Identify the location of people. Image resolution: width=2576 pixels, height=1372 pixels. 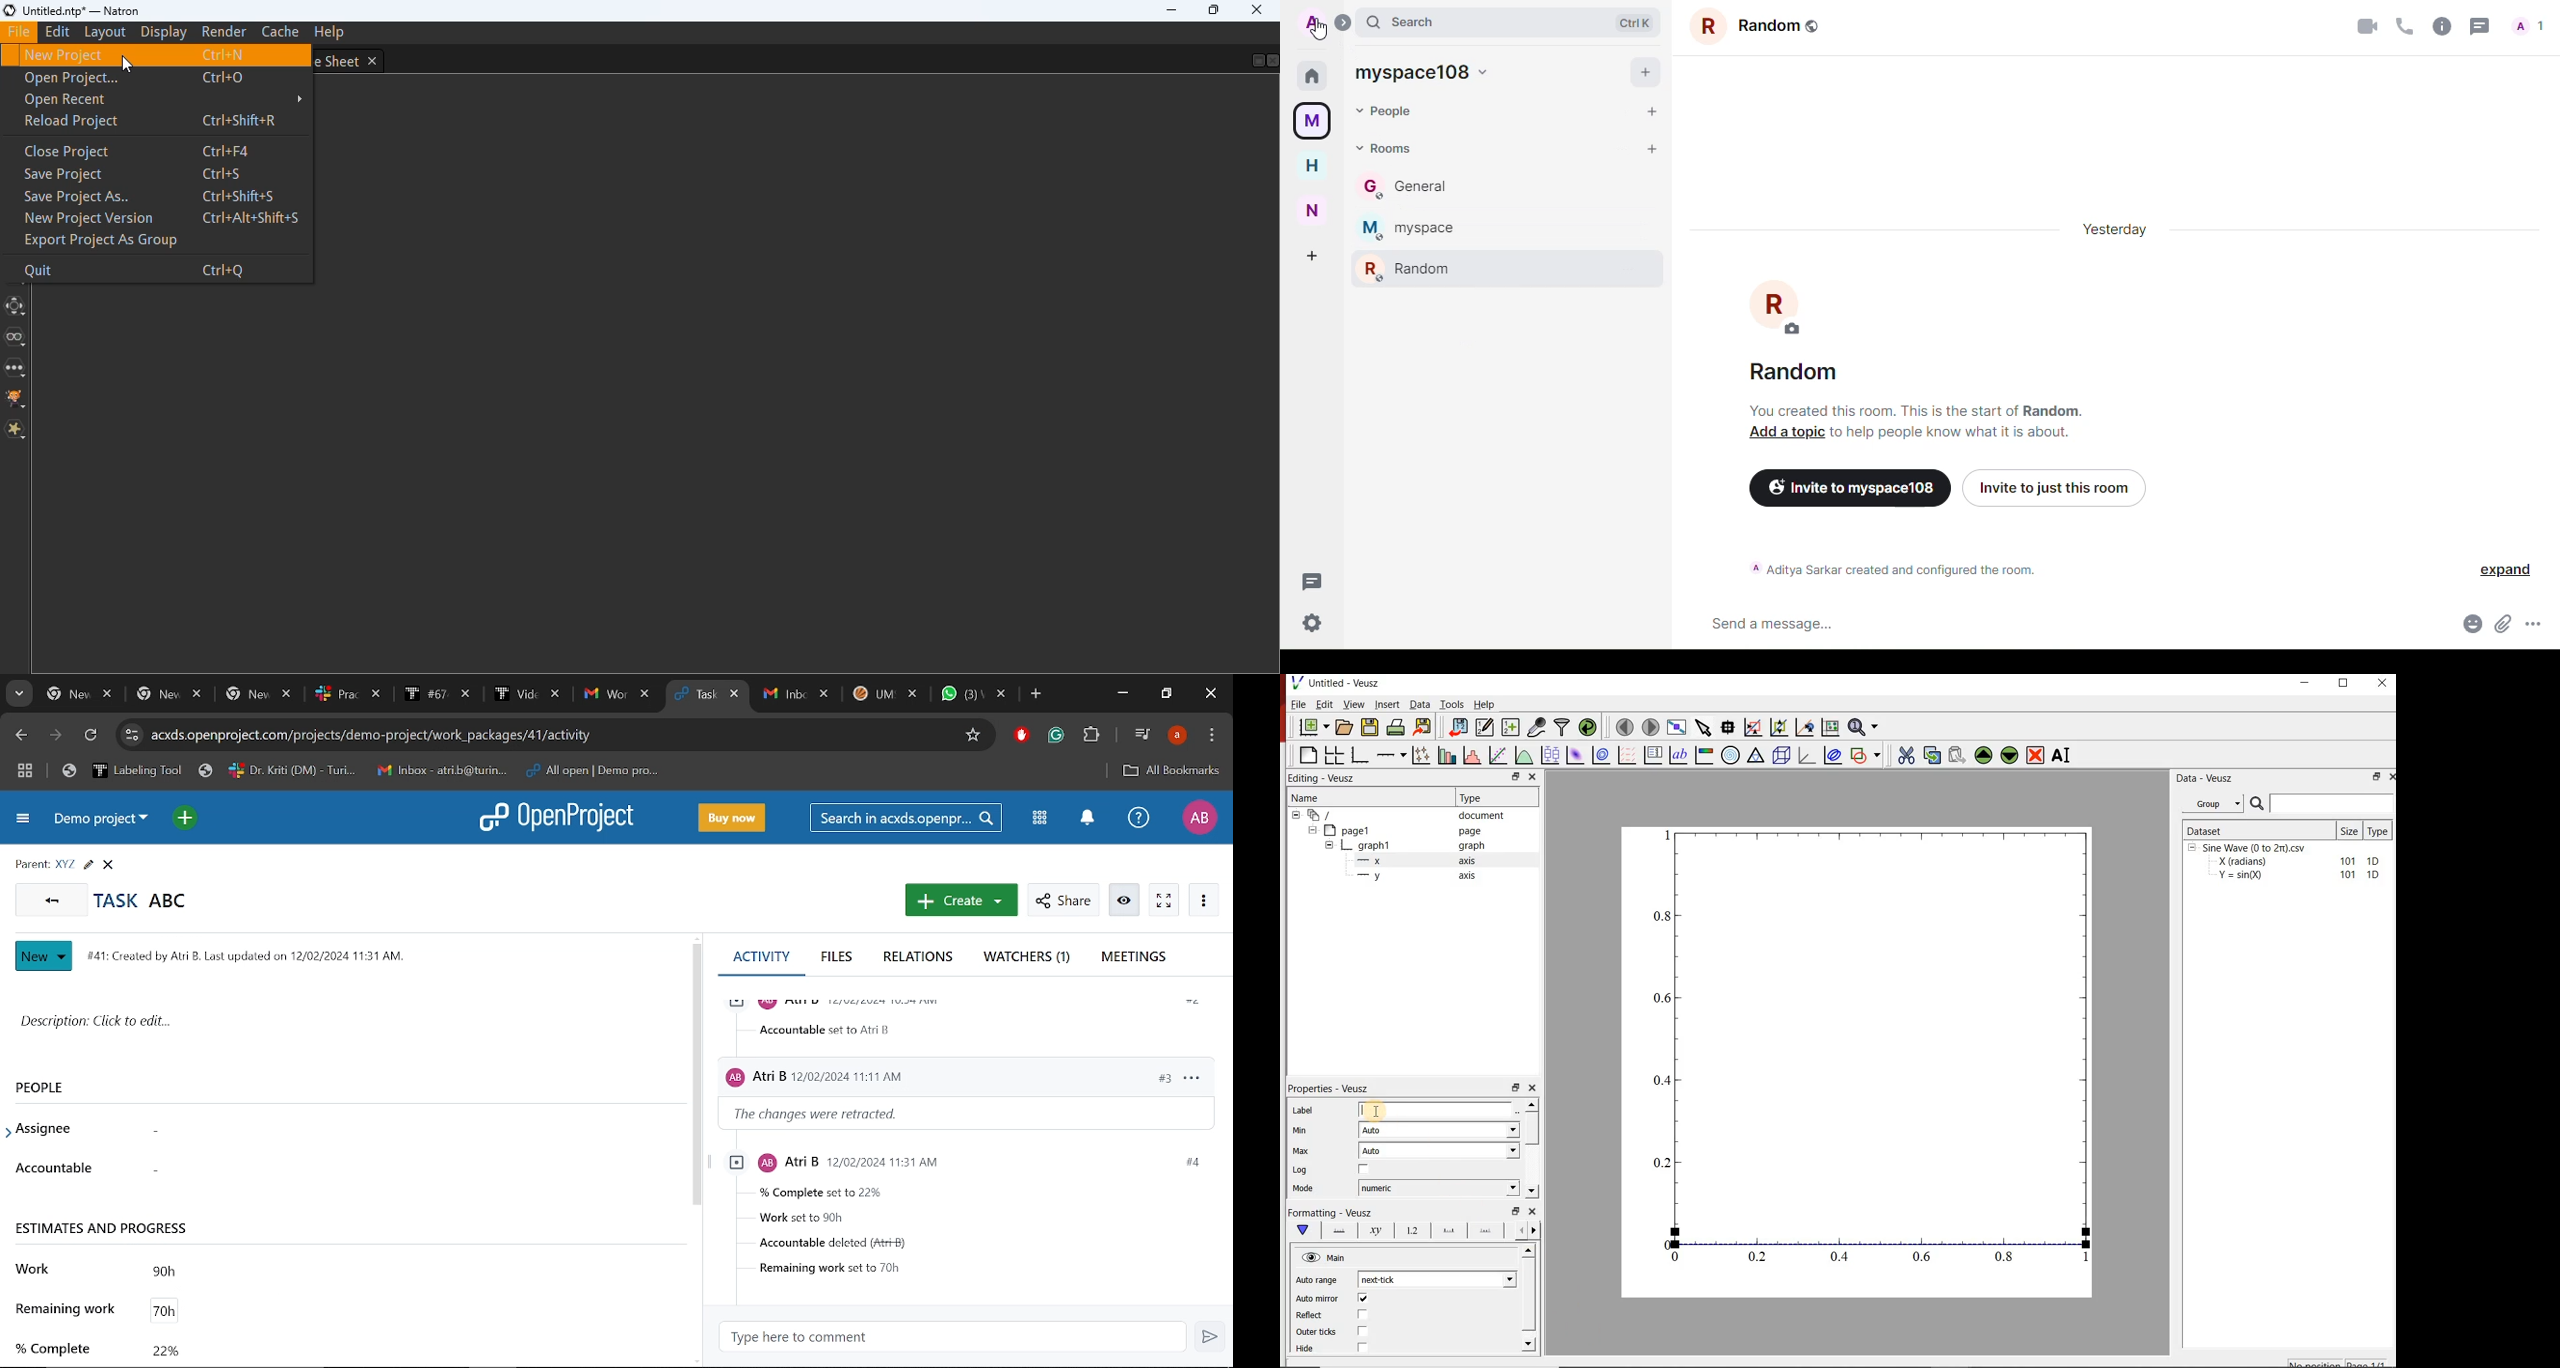
(1393, 112).